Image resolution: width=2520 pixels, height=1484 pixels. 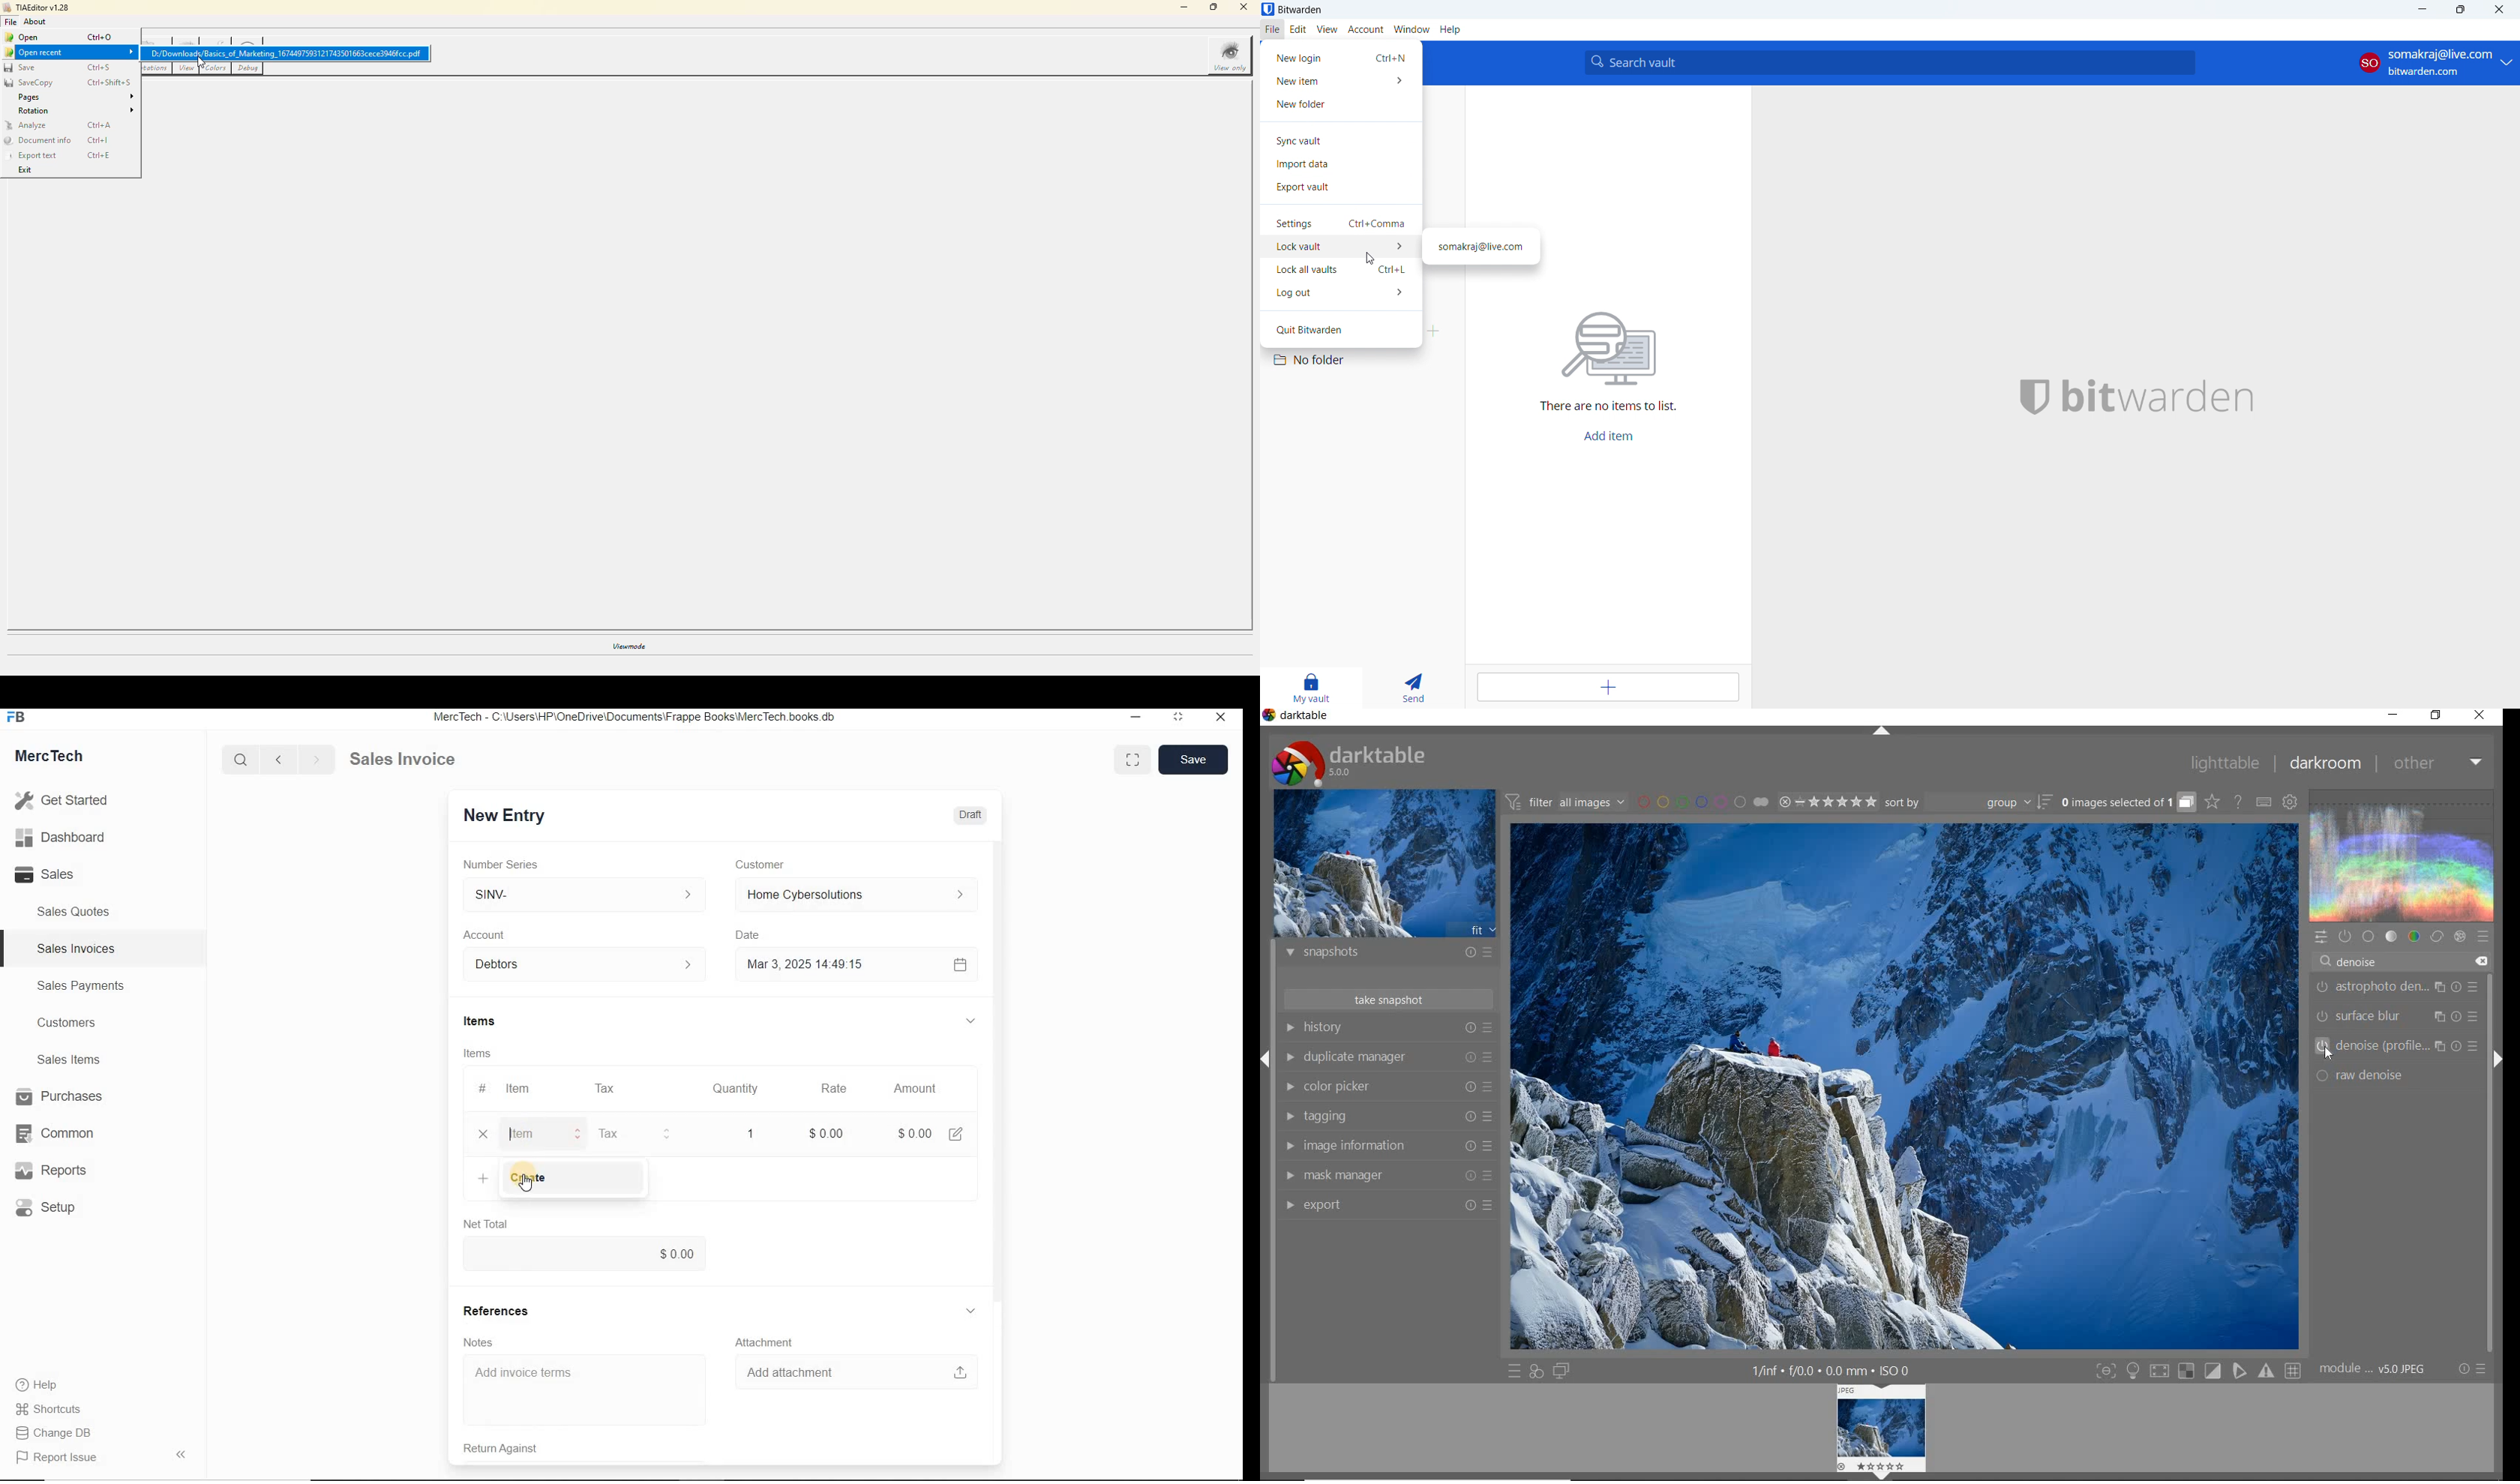 I want to click on Customer, so click(x=770, y=865).